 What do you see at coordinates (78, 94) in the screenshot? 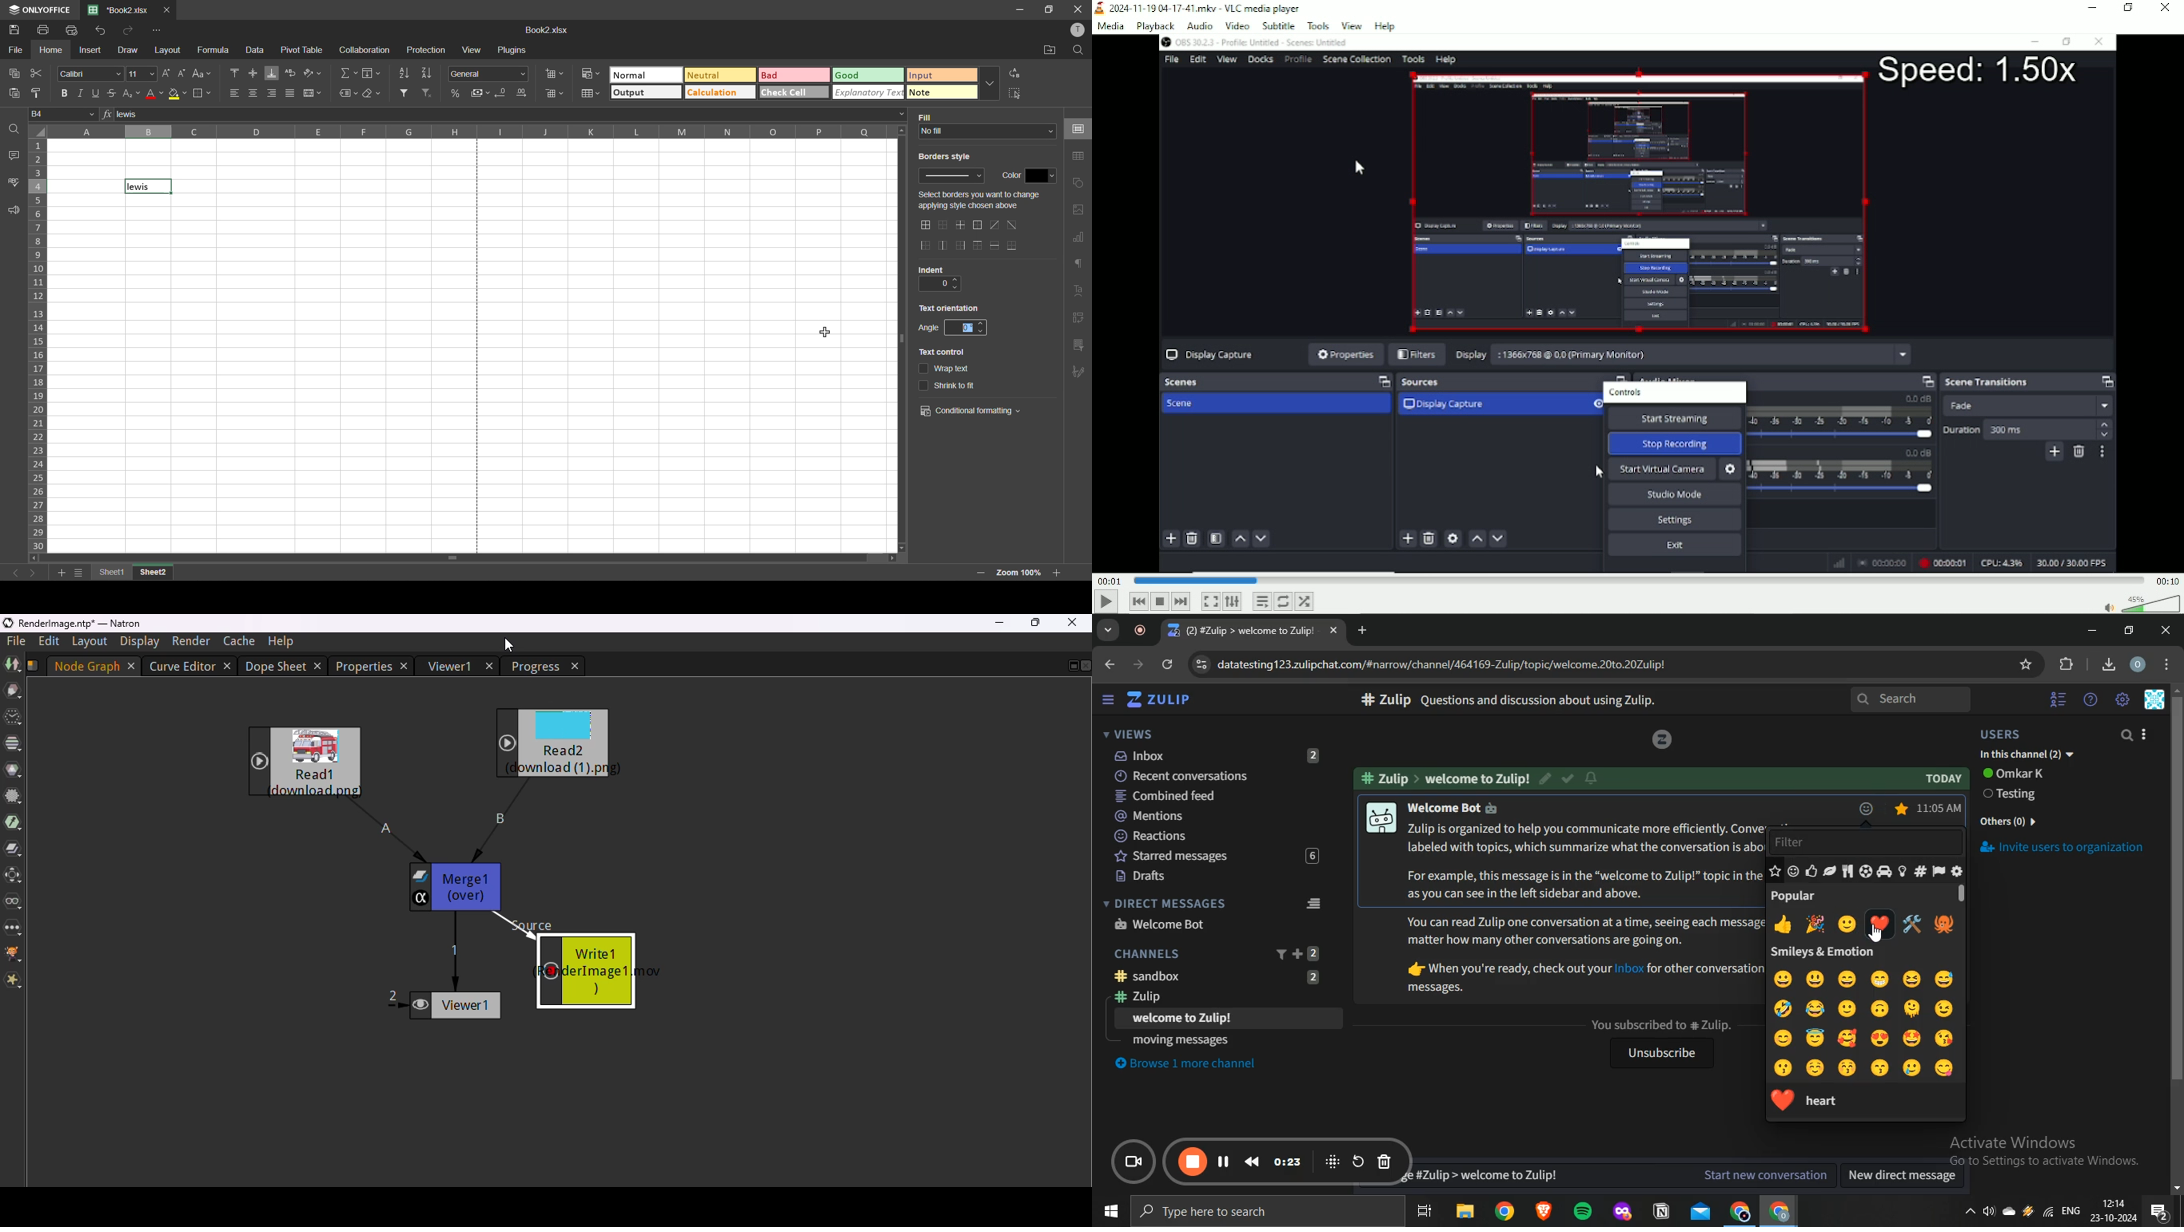
I see `italic` at bounding box center [78, 94].